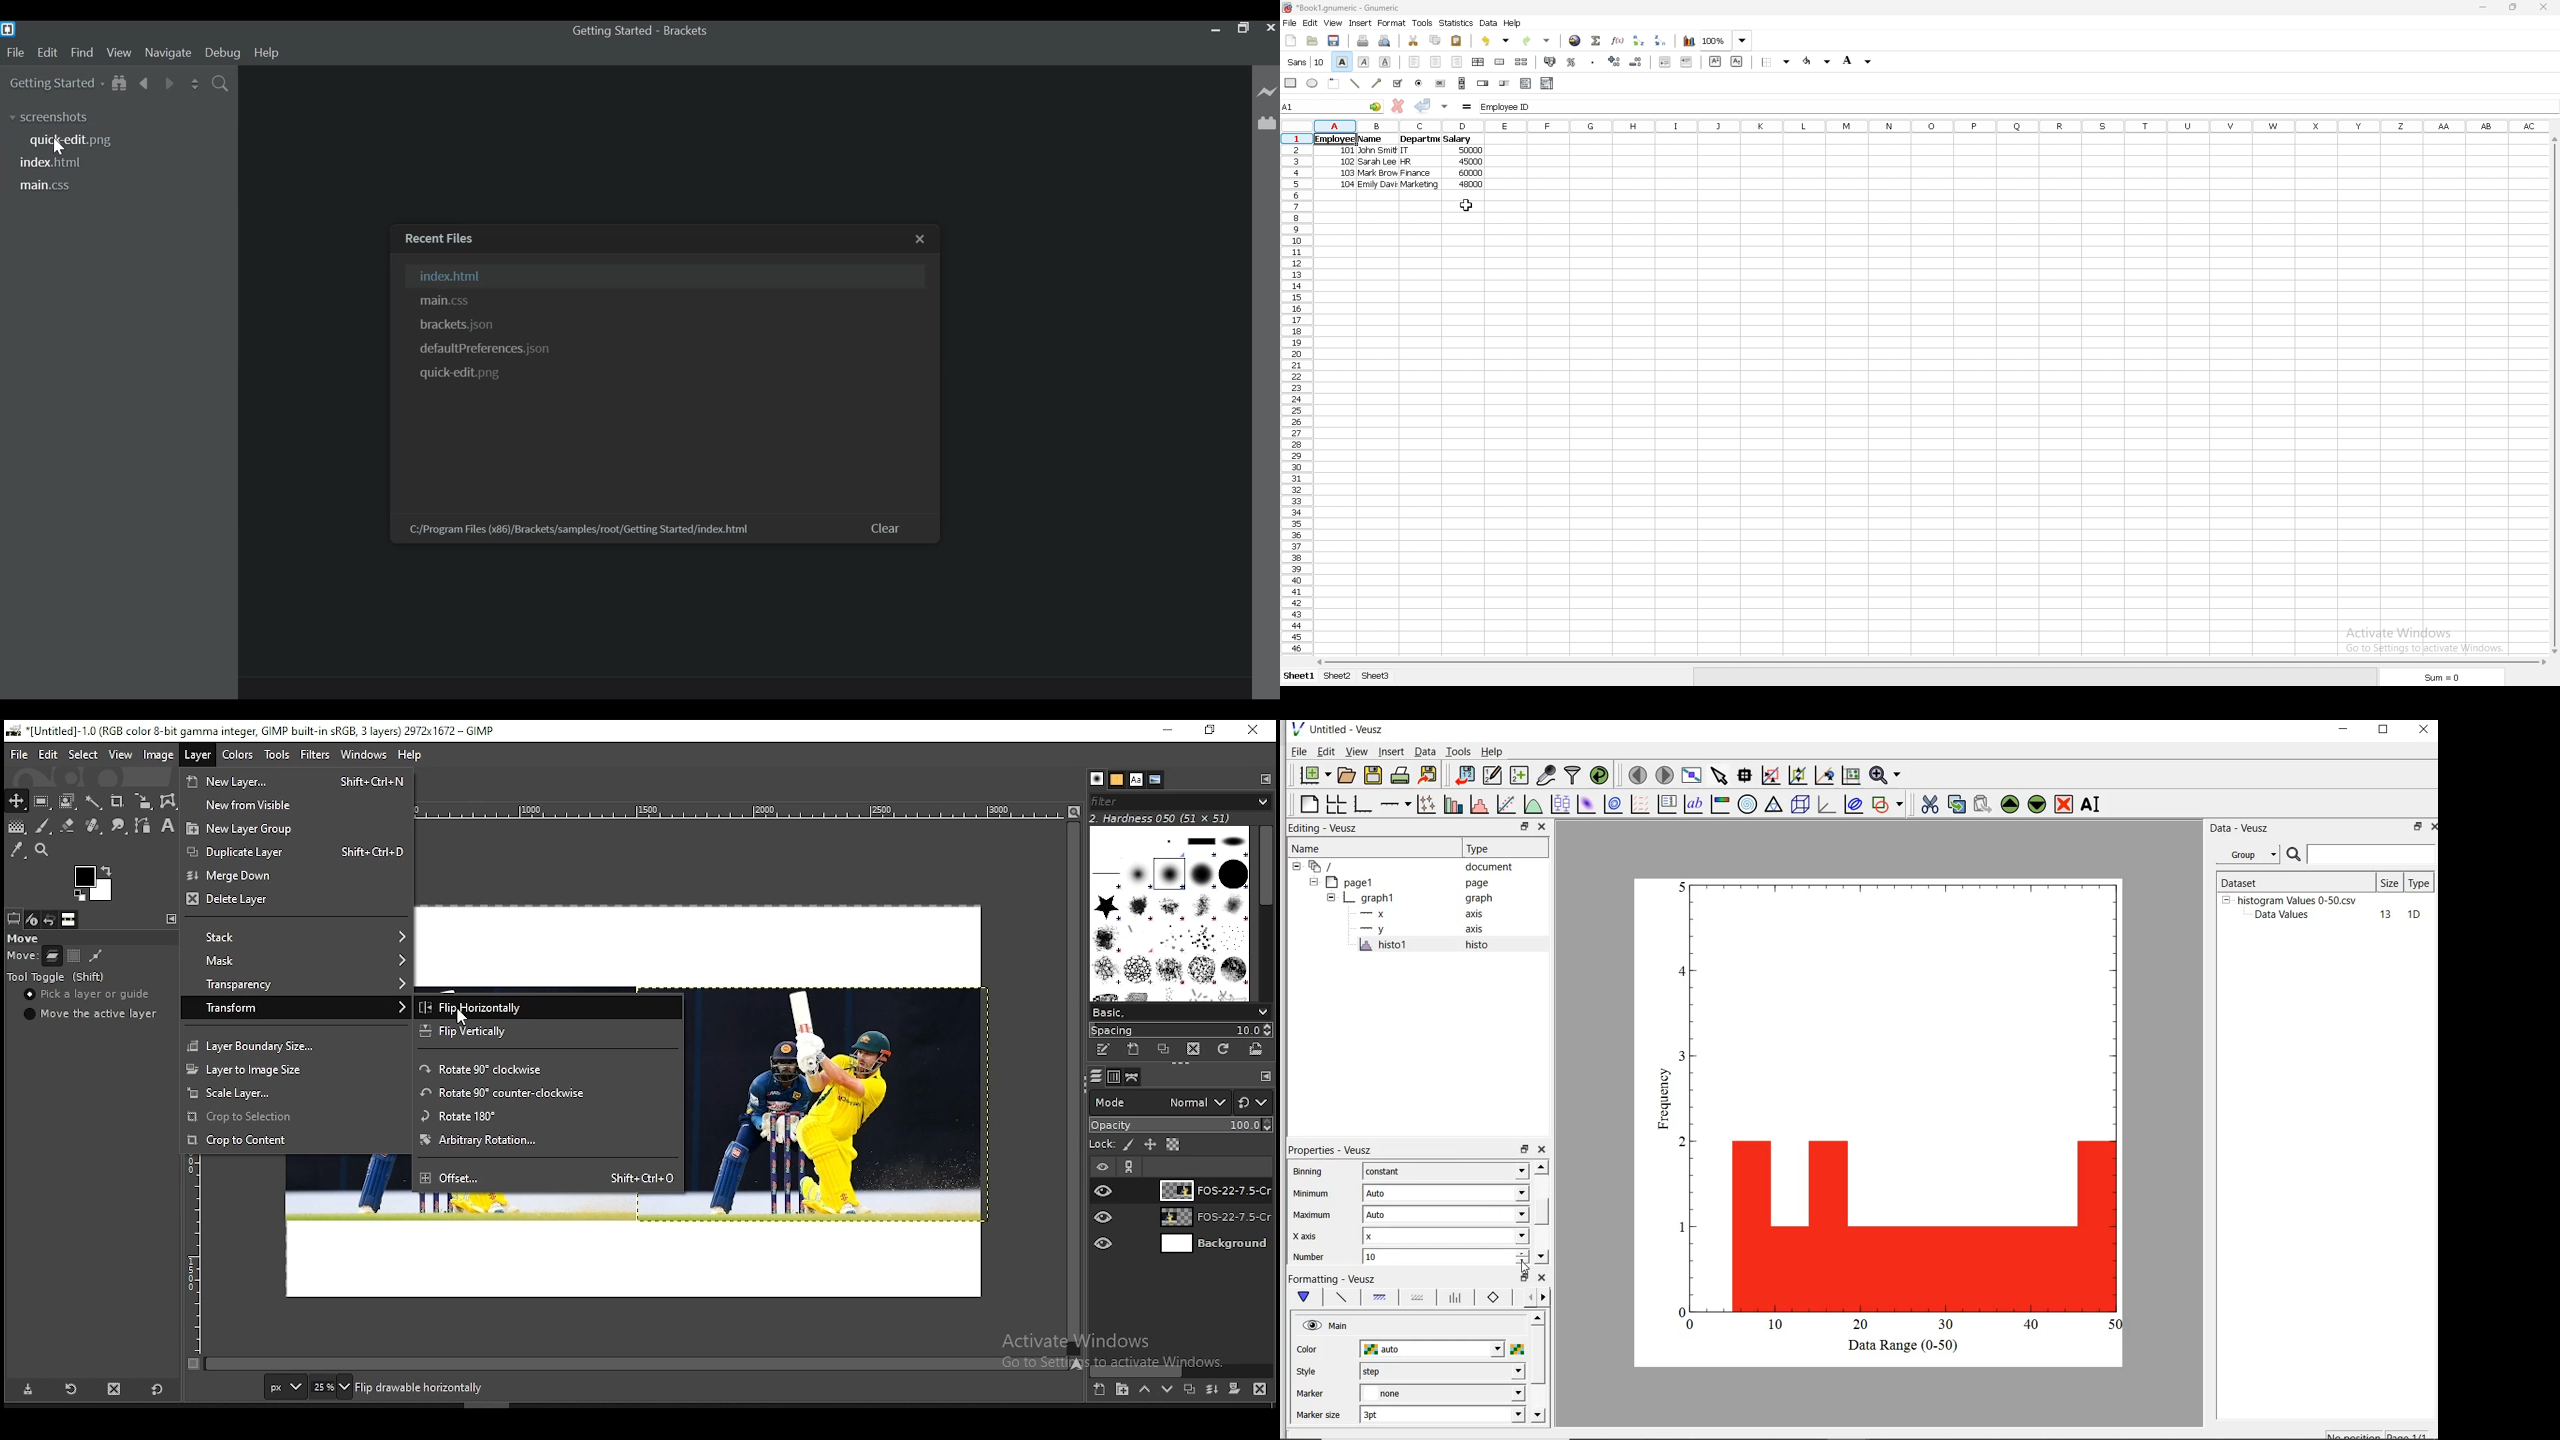 This screenshot has width=2576, height=1456. I want to click on data, so click(1489, 23).